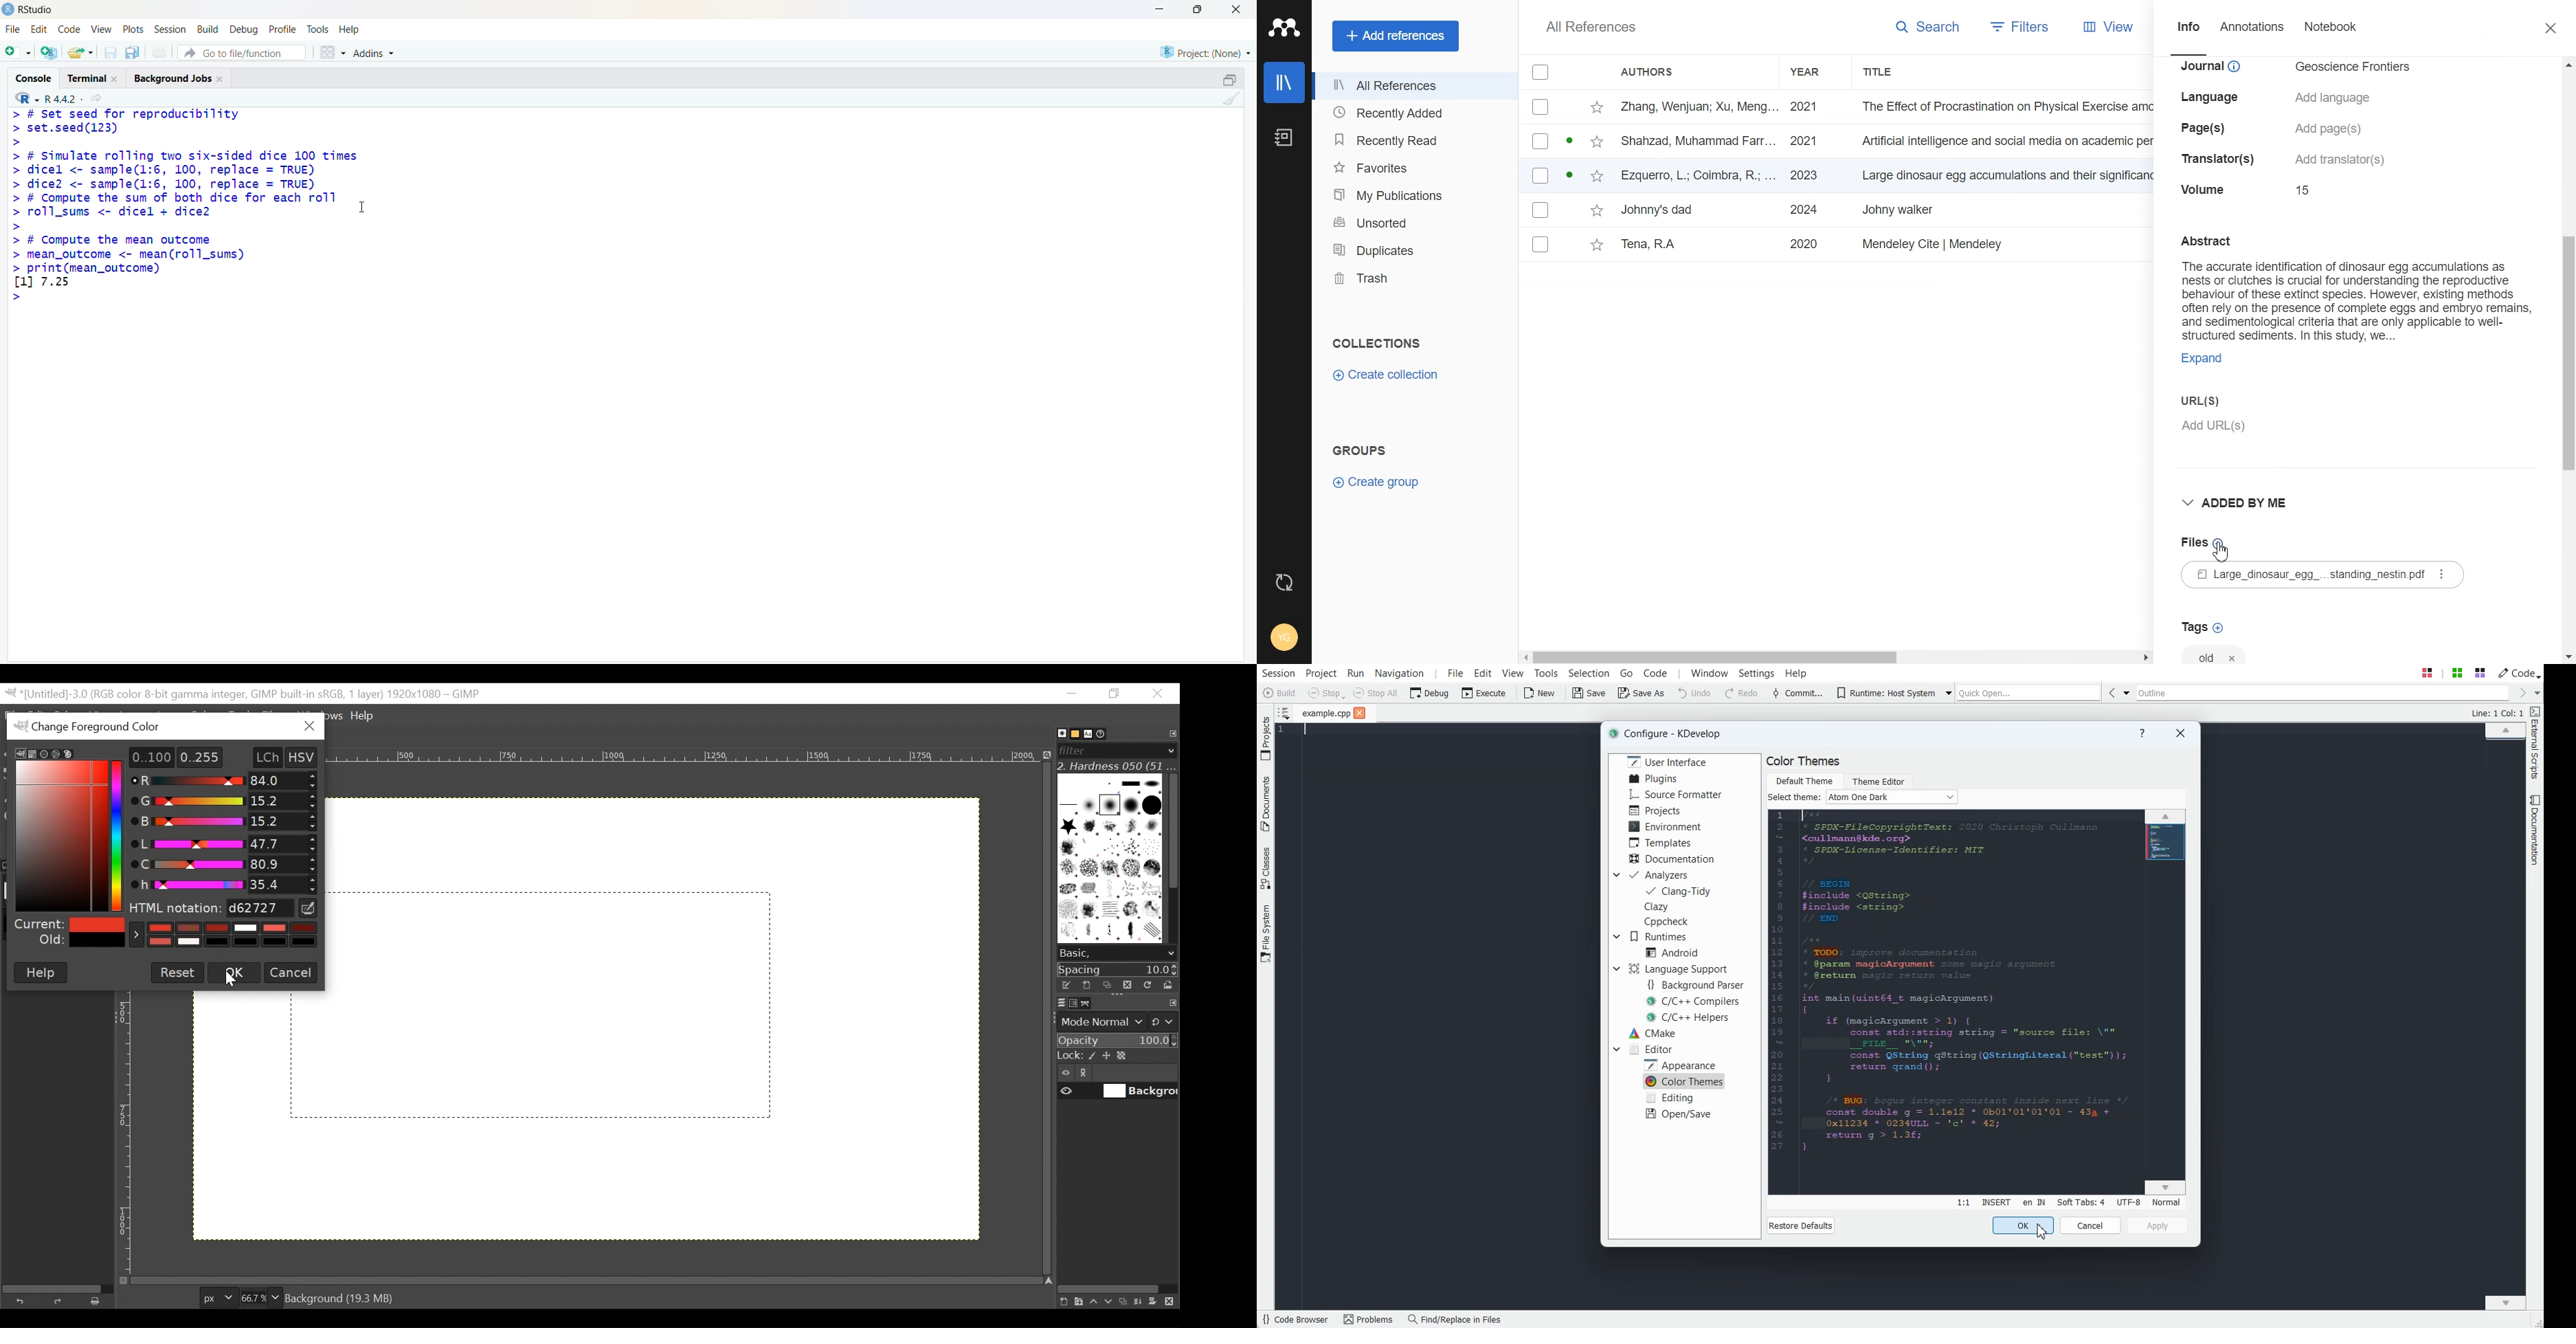 This screenshot has width=2576, height=1344. I want to click on Addins, so click(375, 53).